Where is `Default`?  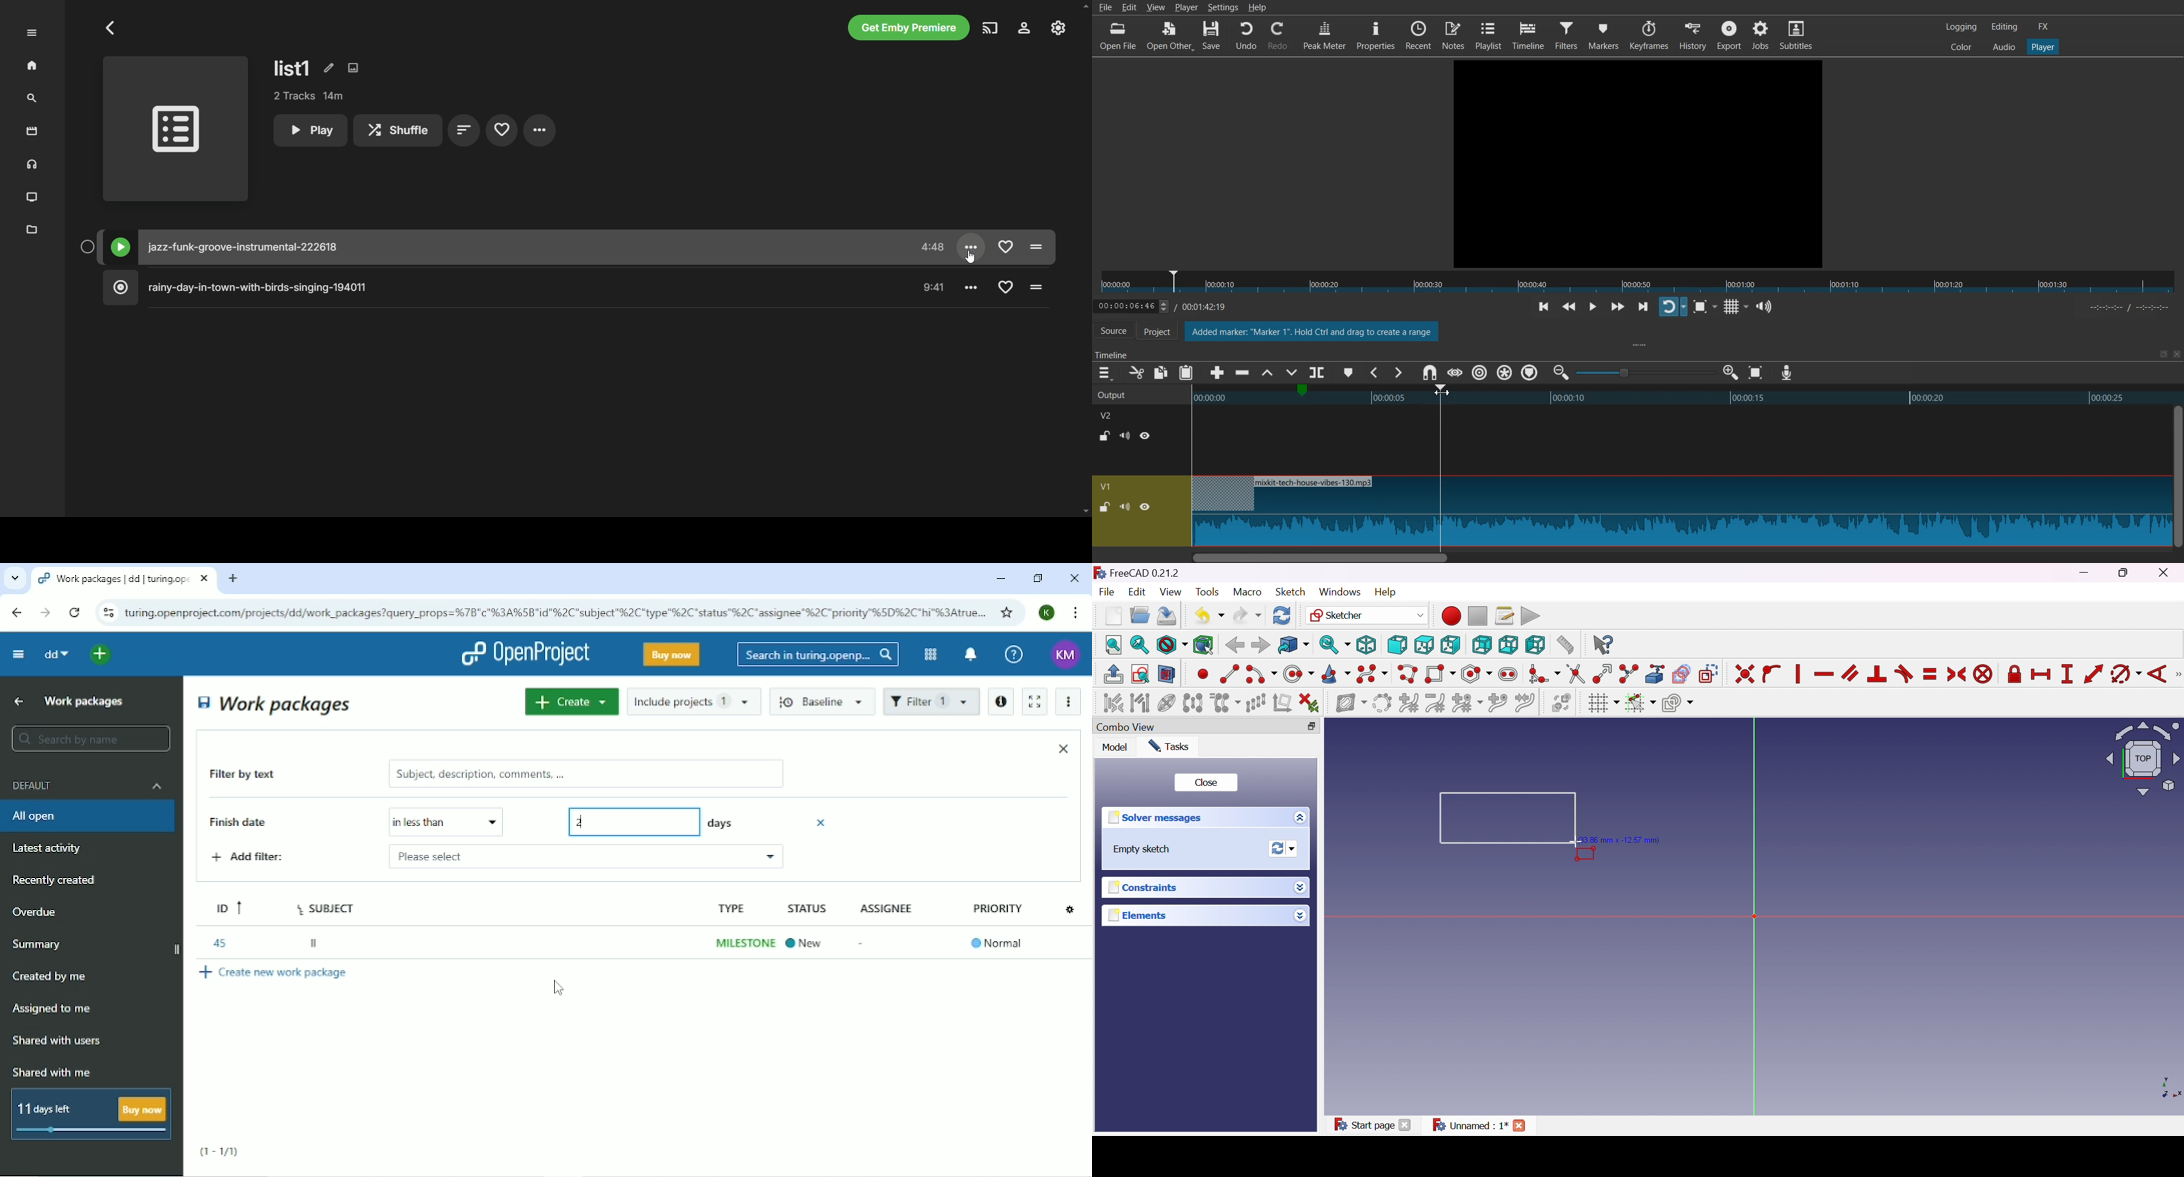 Default is located at coordinates (89, 785).